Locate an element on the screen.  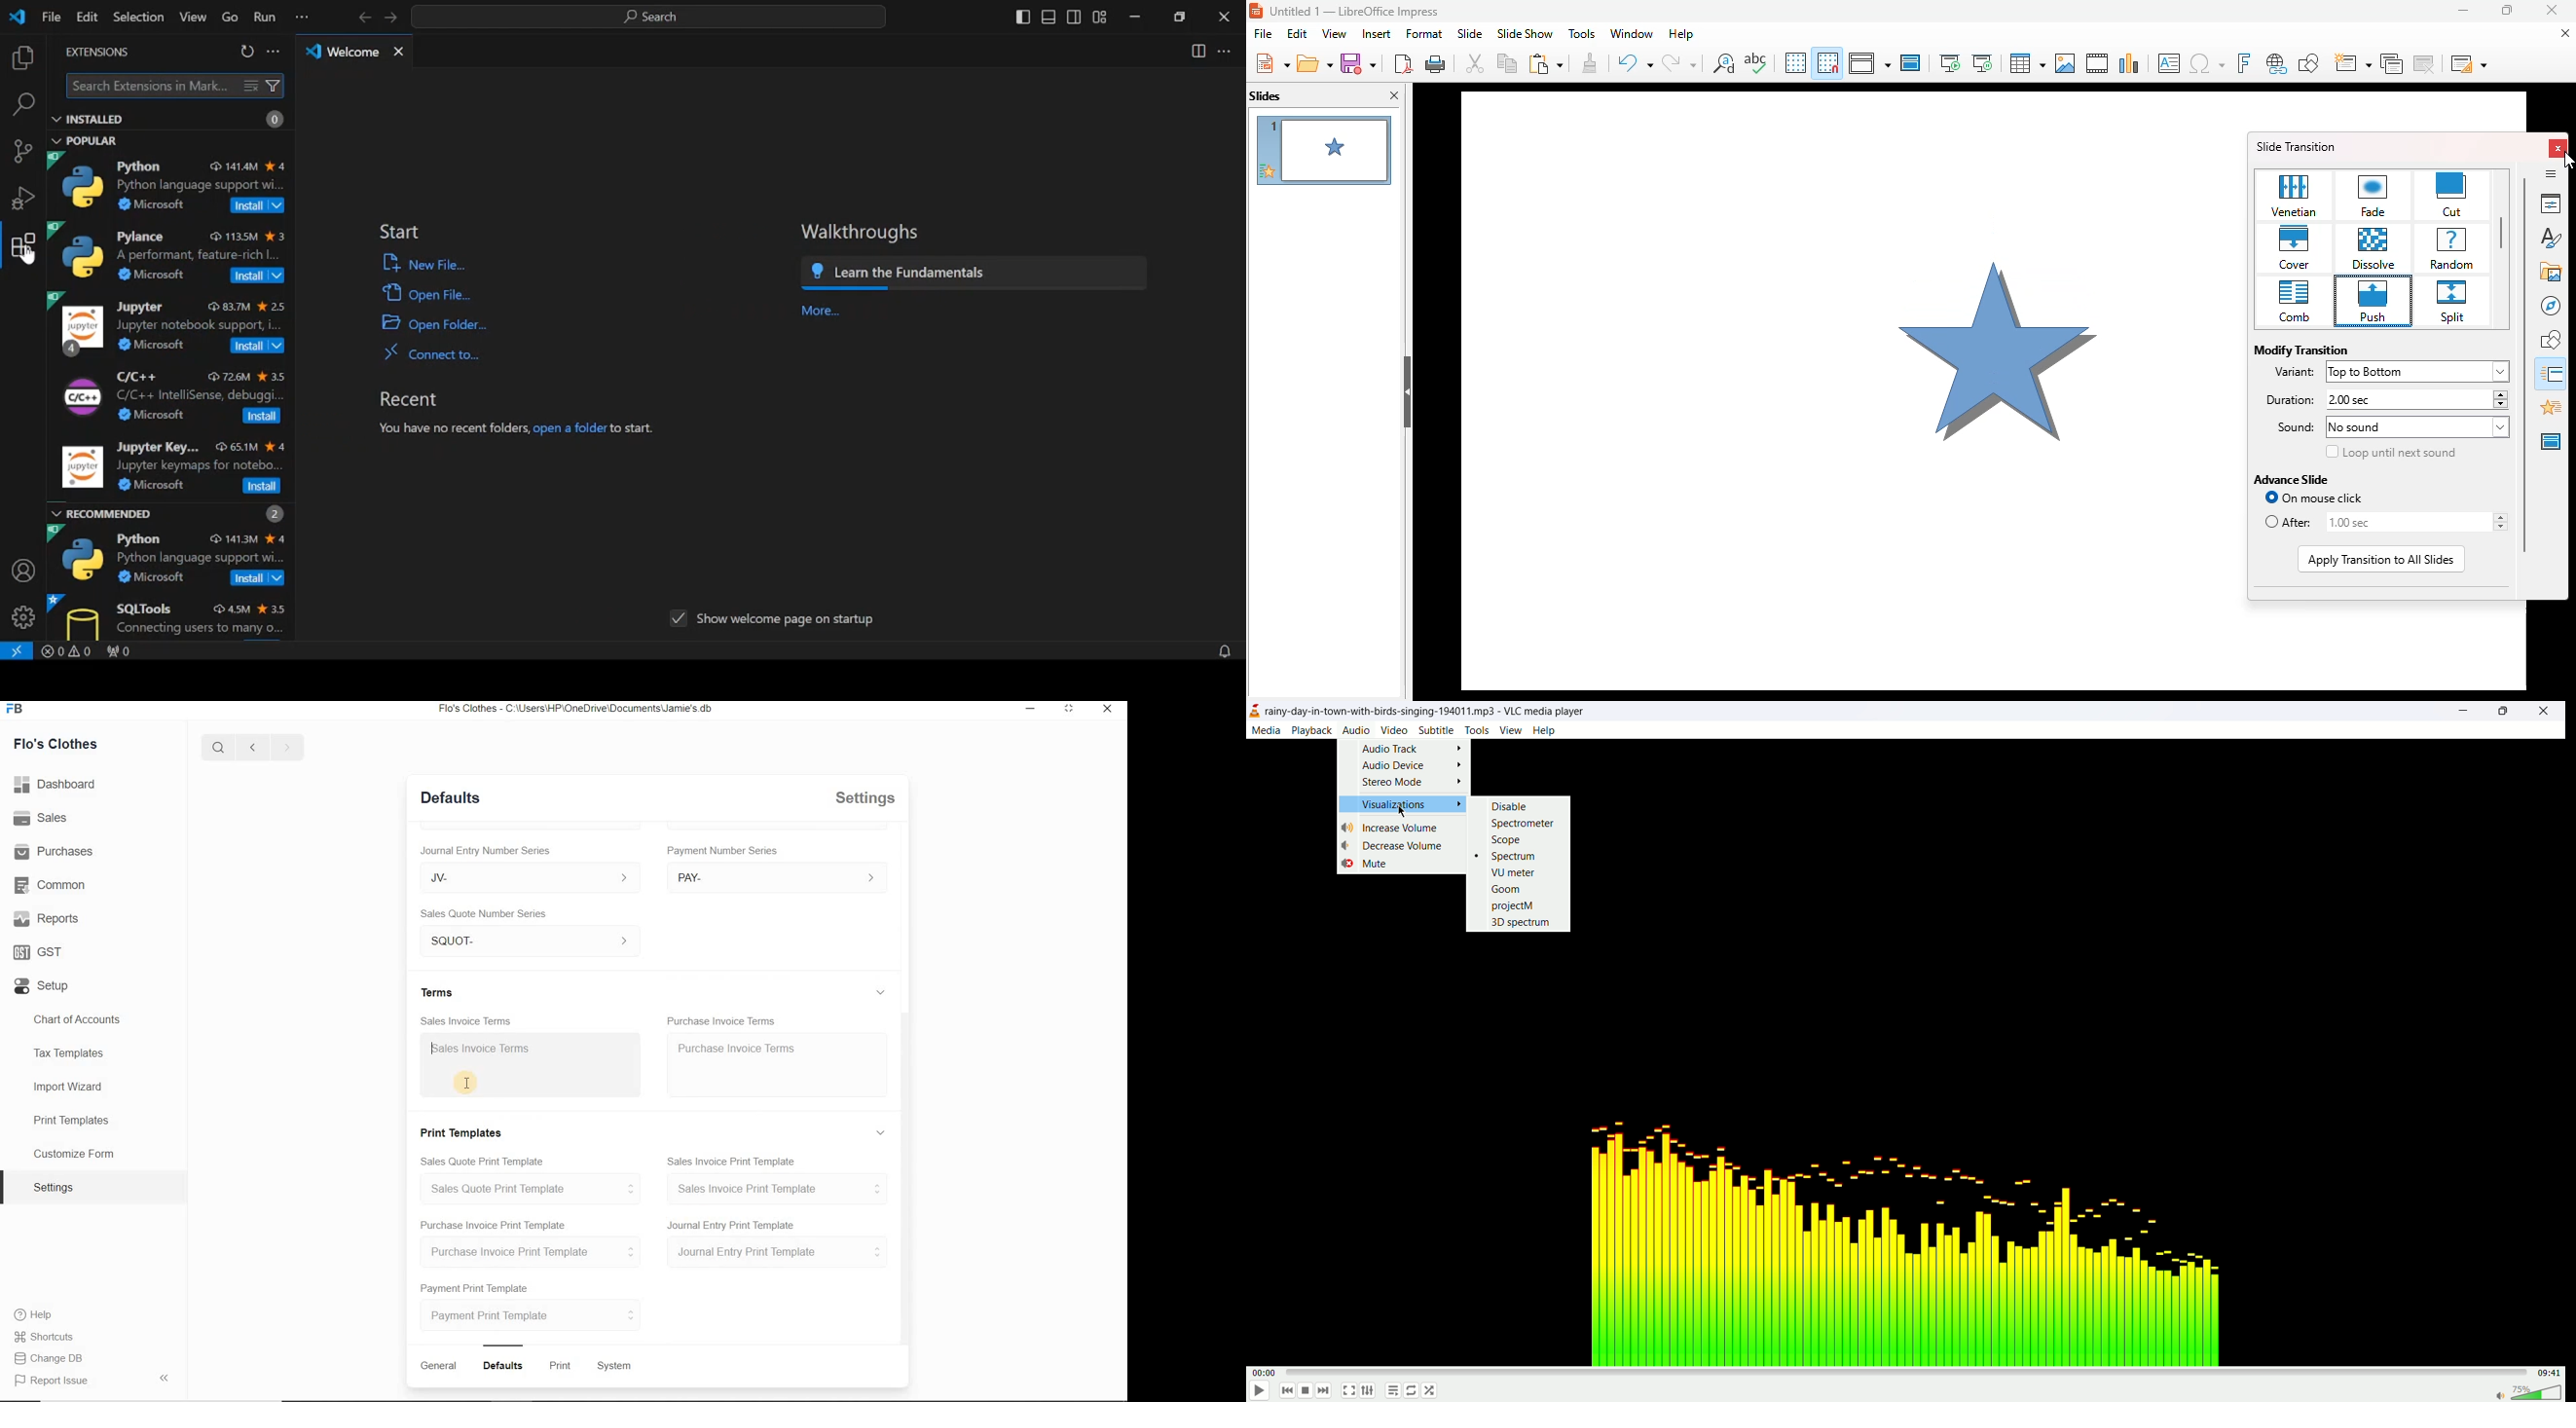
window is located at coordinates (1632, 34).